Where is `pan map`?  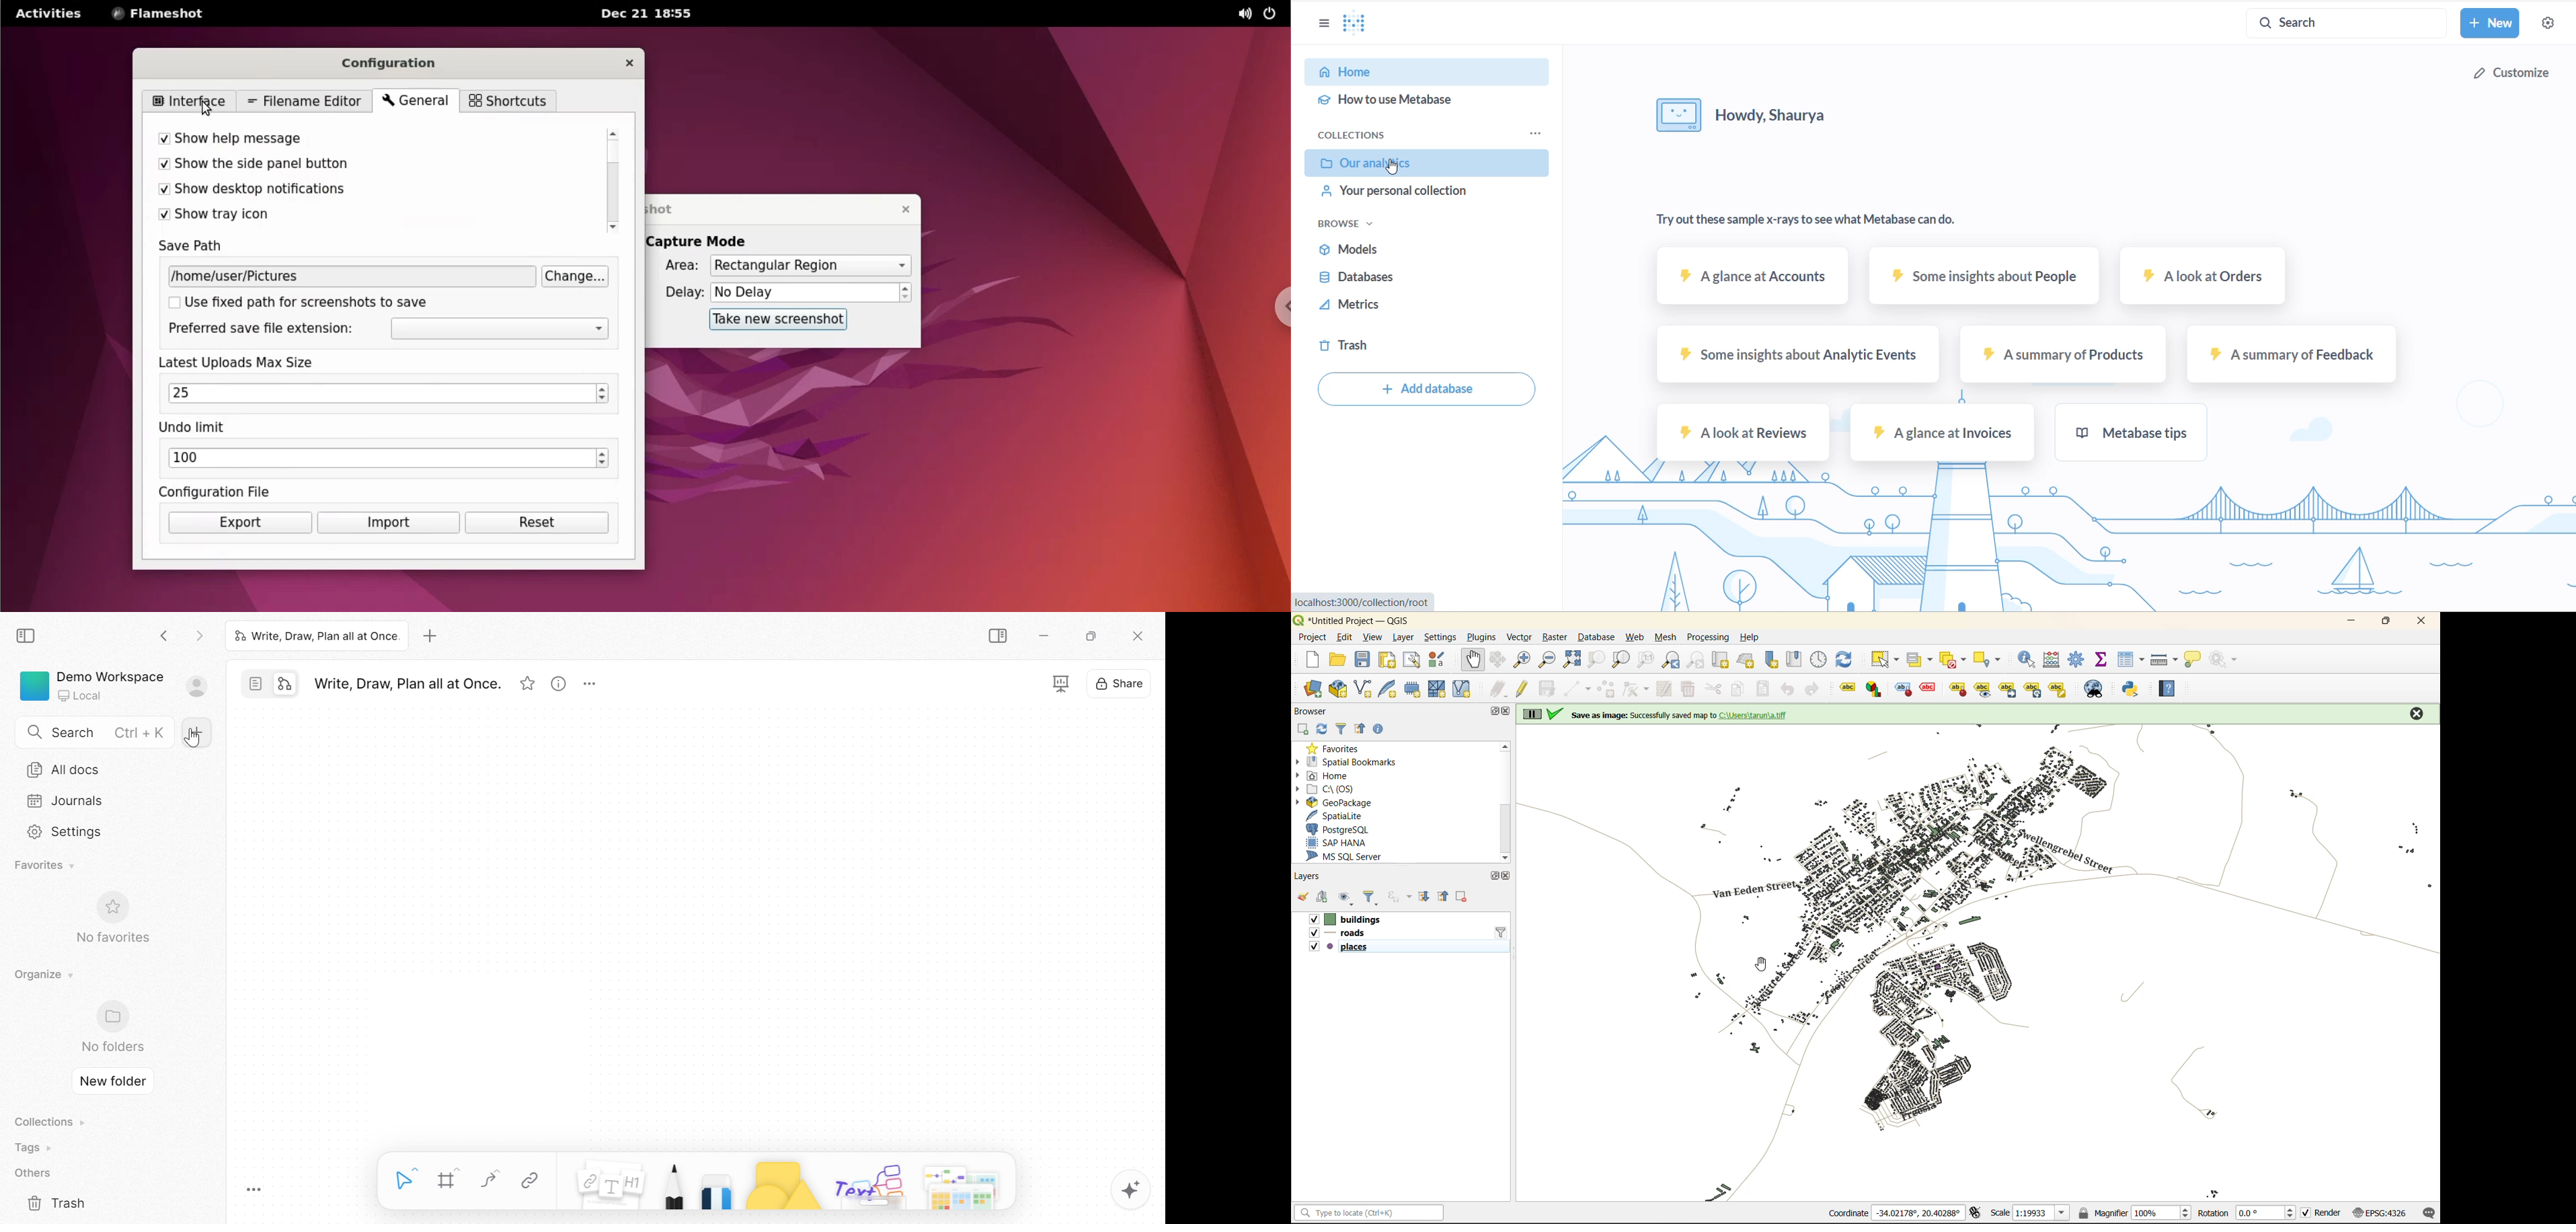 pan map is located at coordinates (1474, 660).